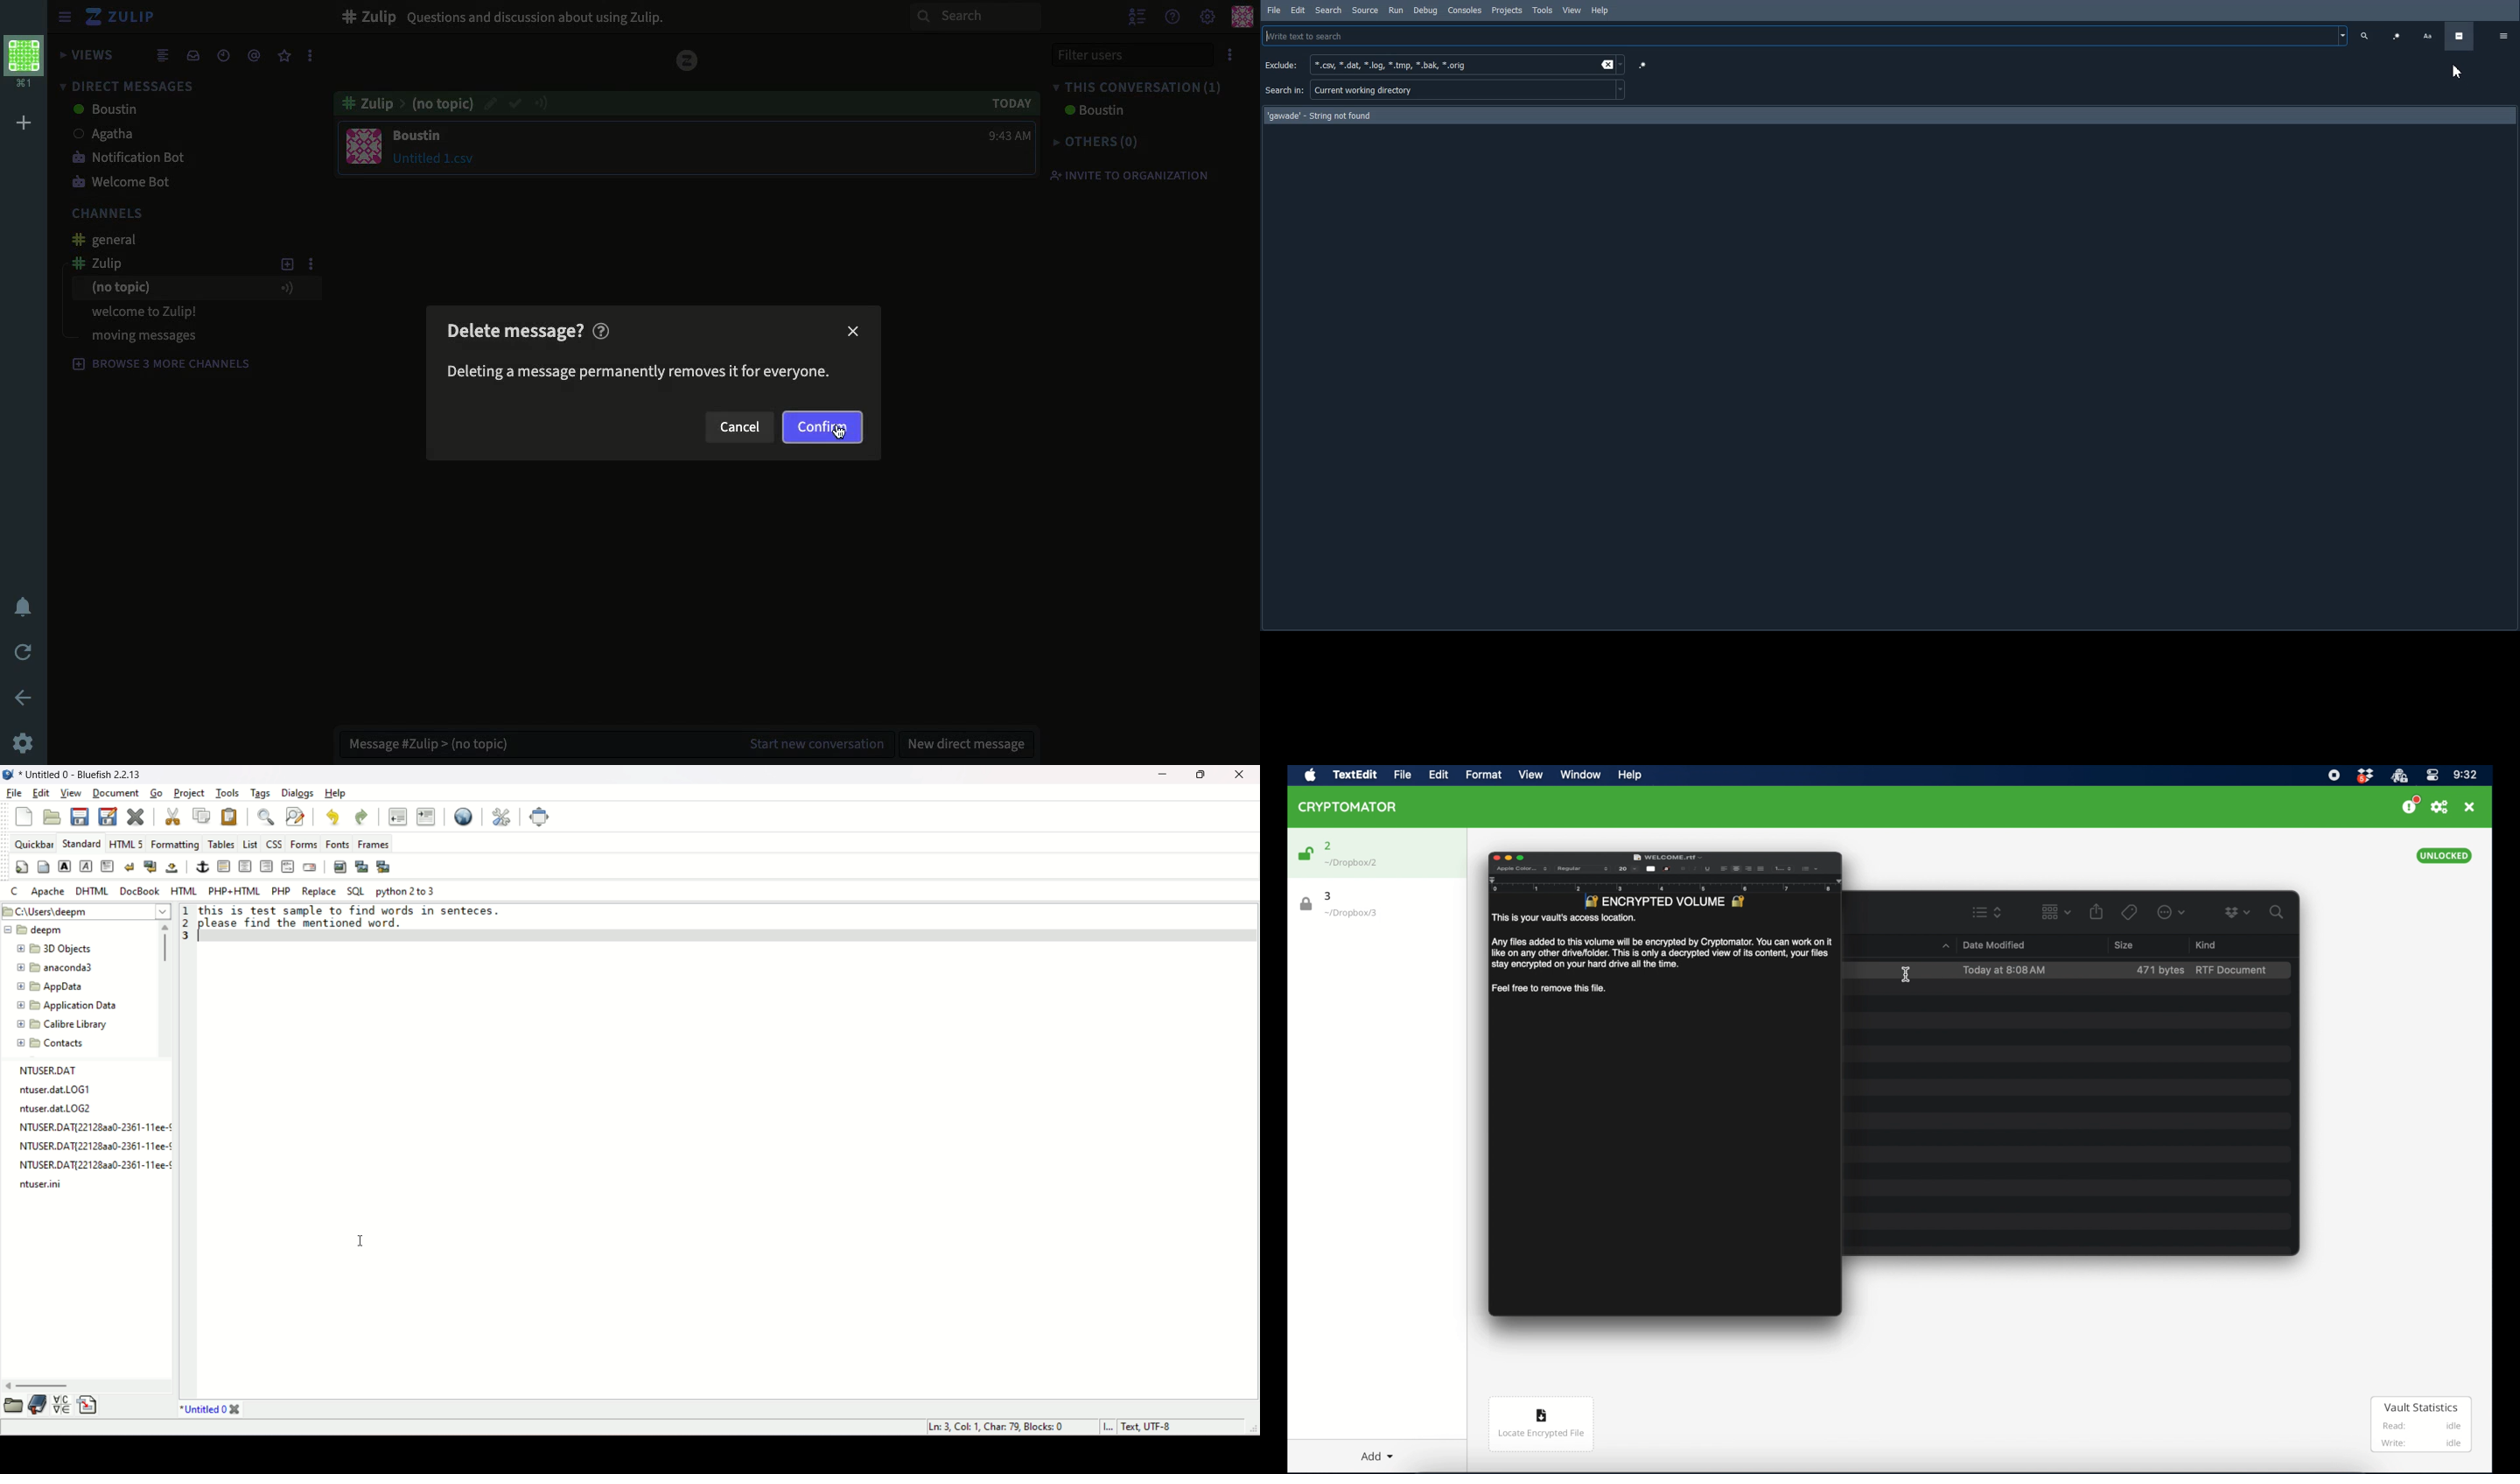 Image resolution: width=2520 pixels, height=1484 pixels. Describe the element at coordinates (22, 867) in the screenshot. I see `quickstart` at that location.